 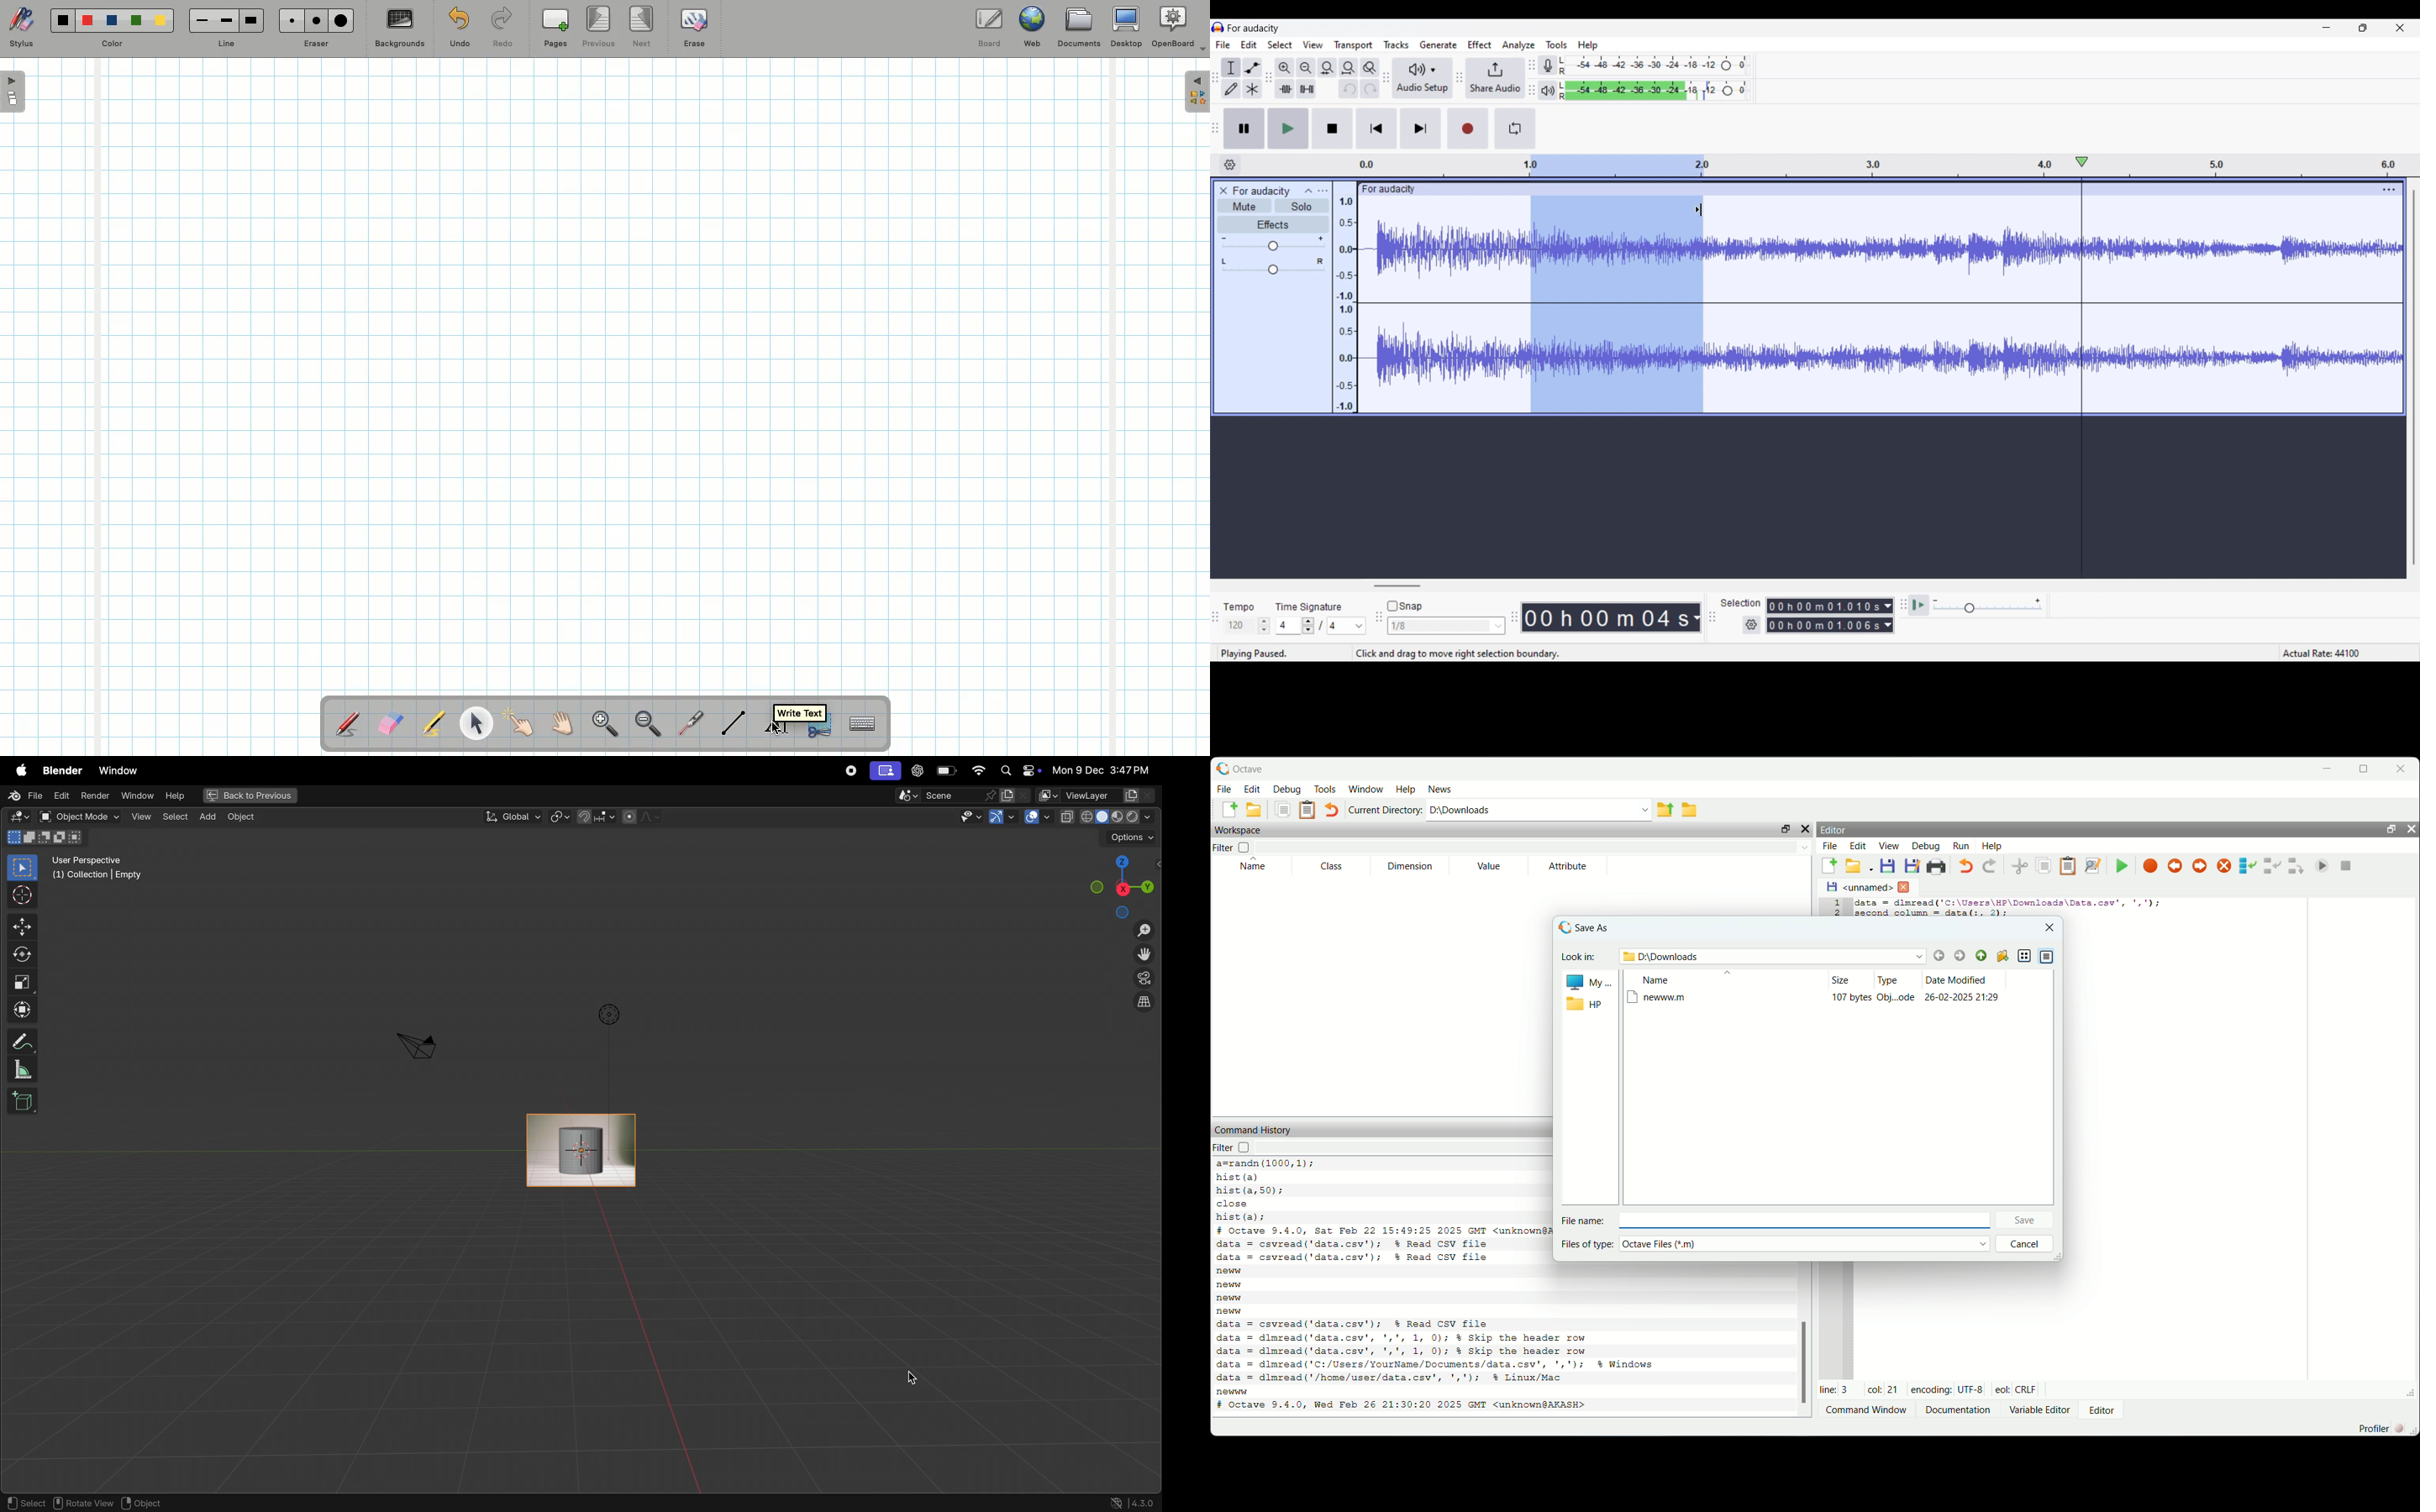 I want to click on Zoom in, so click(x=1285, y=68).